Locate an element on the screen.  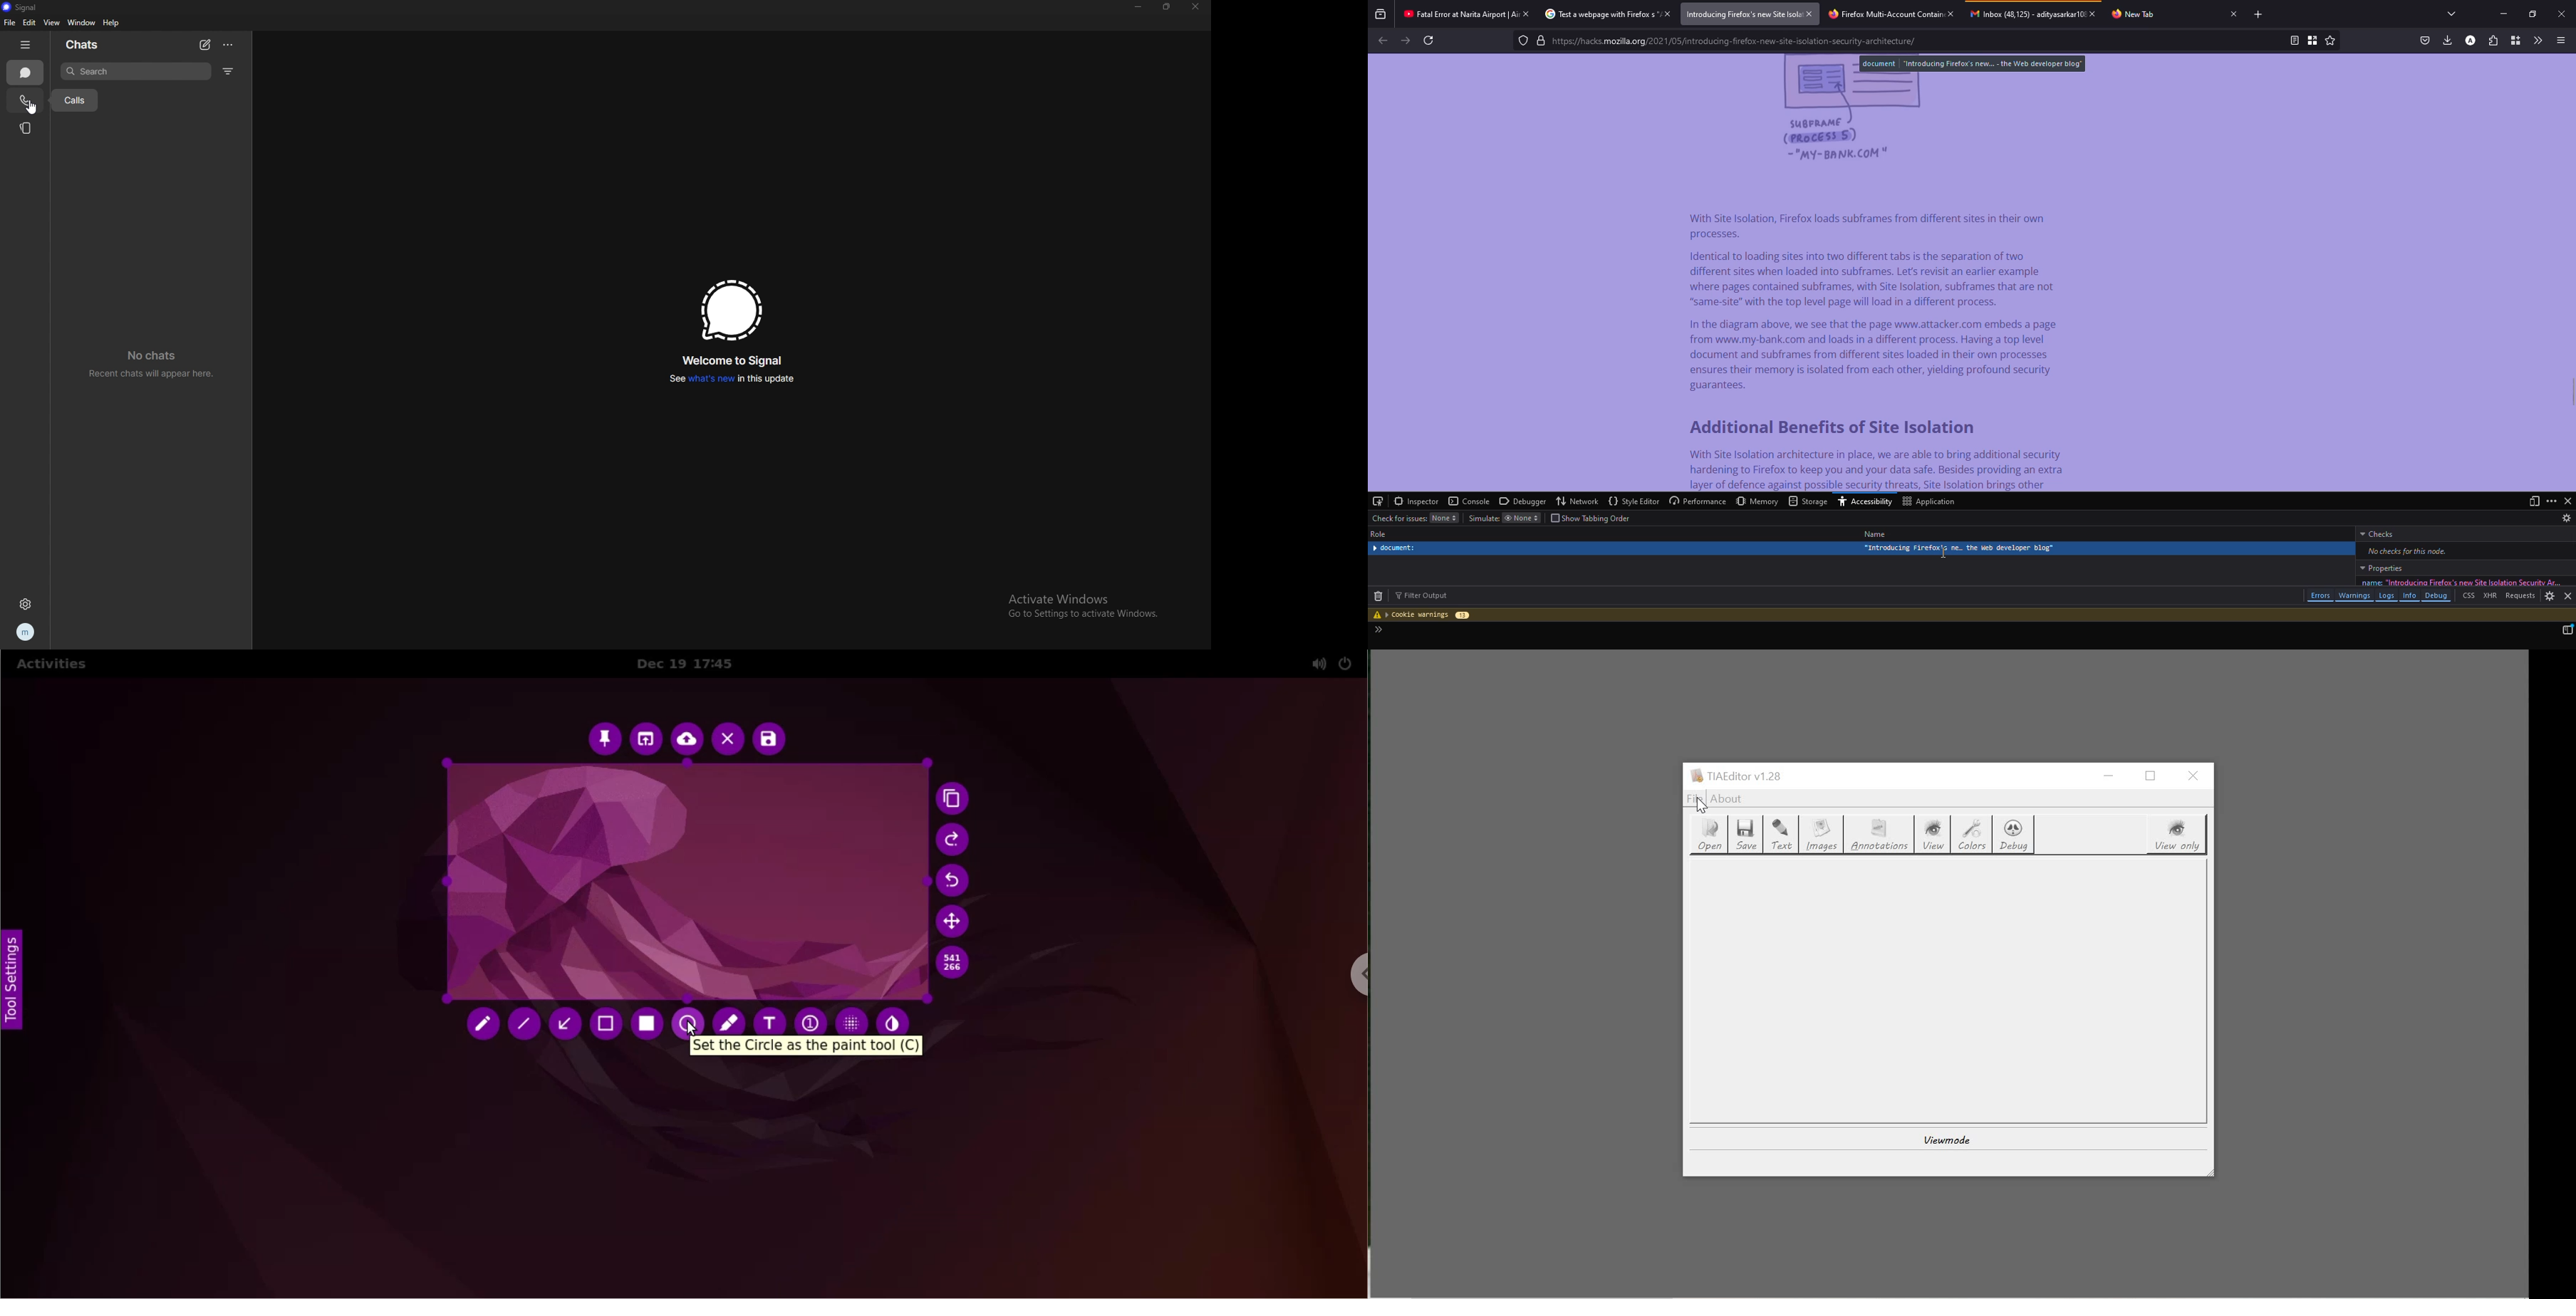
no checks is located at coordinates (2407, 550).